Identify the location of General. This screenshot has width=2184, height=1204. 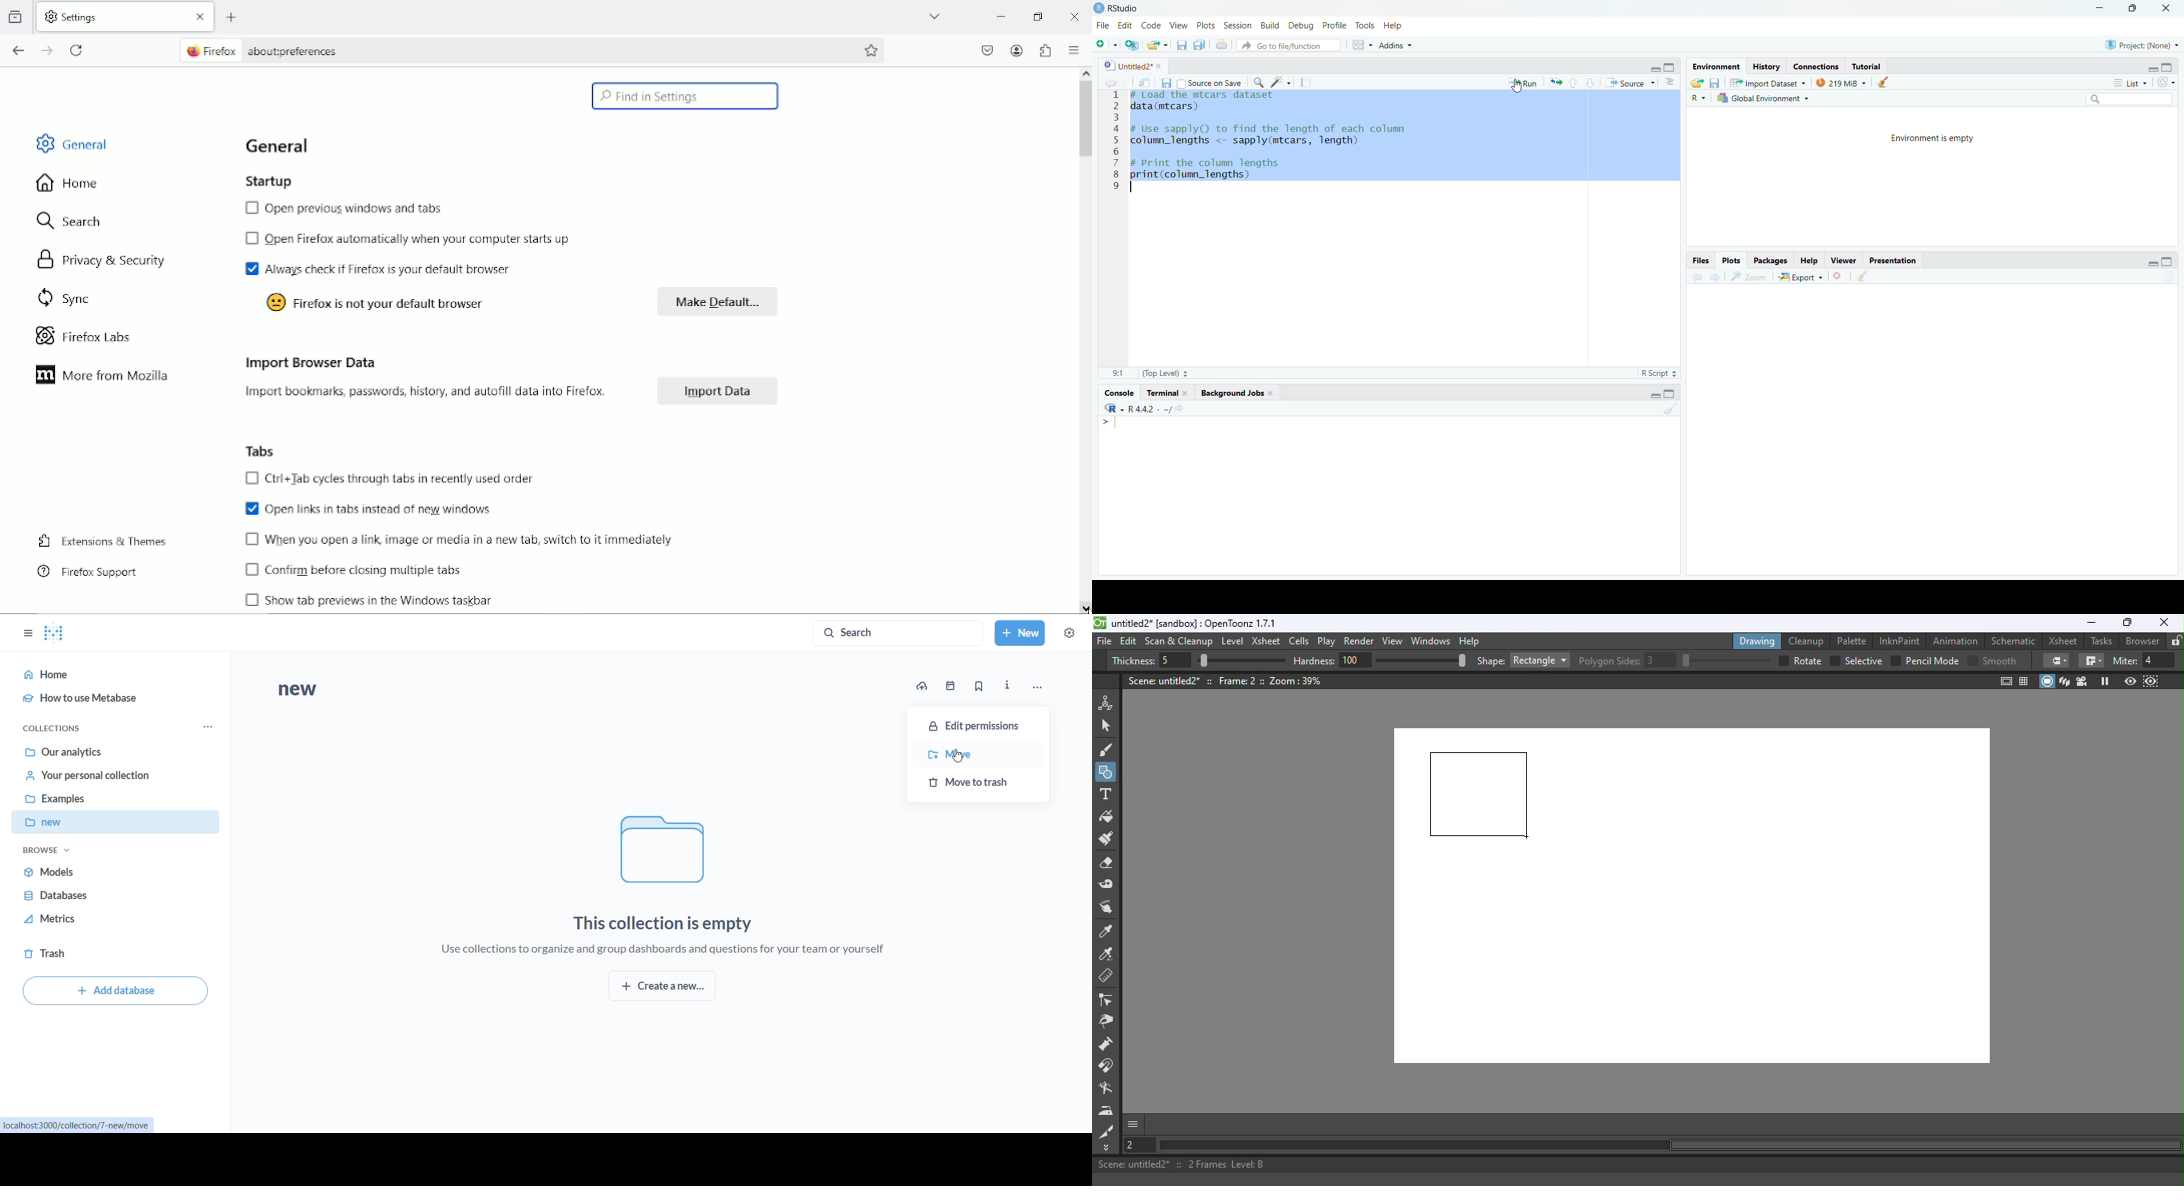
(72, 142).